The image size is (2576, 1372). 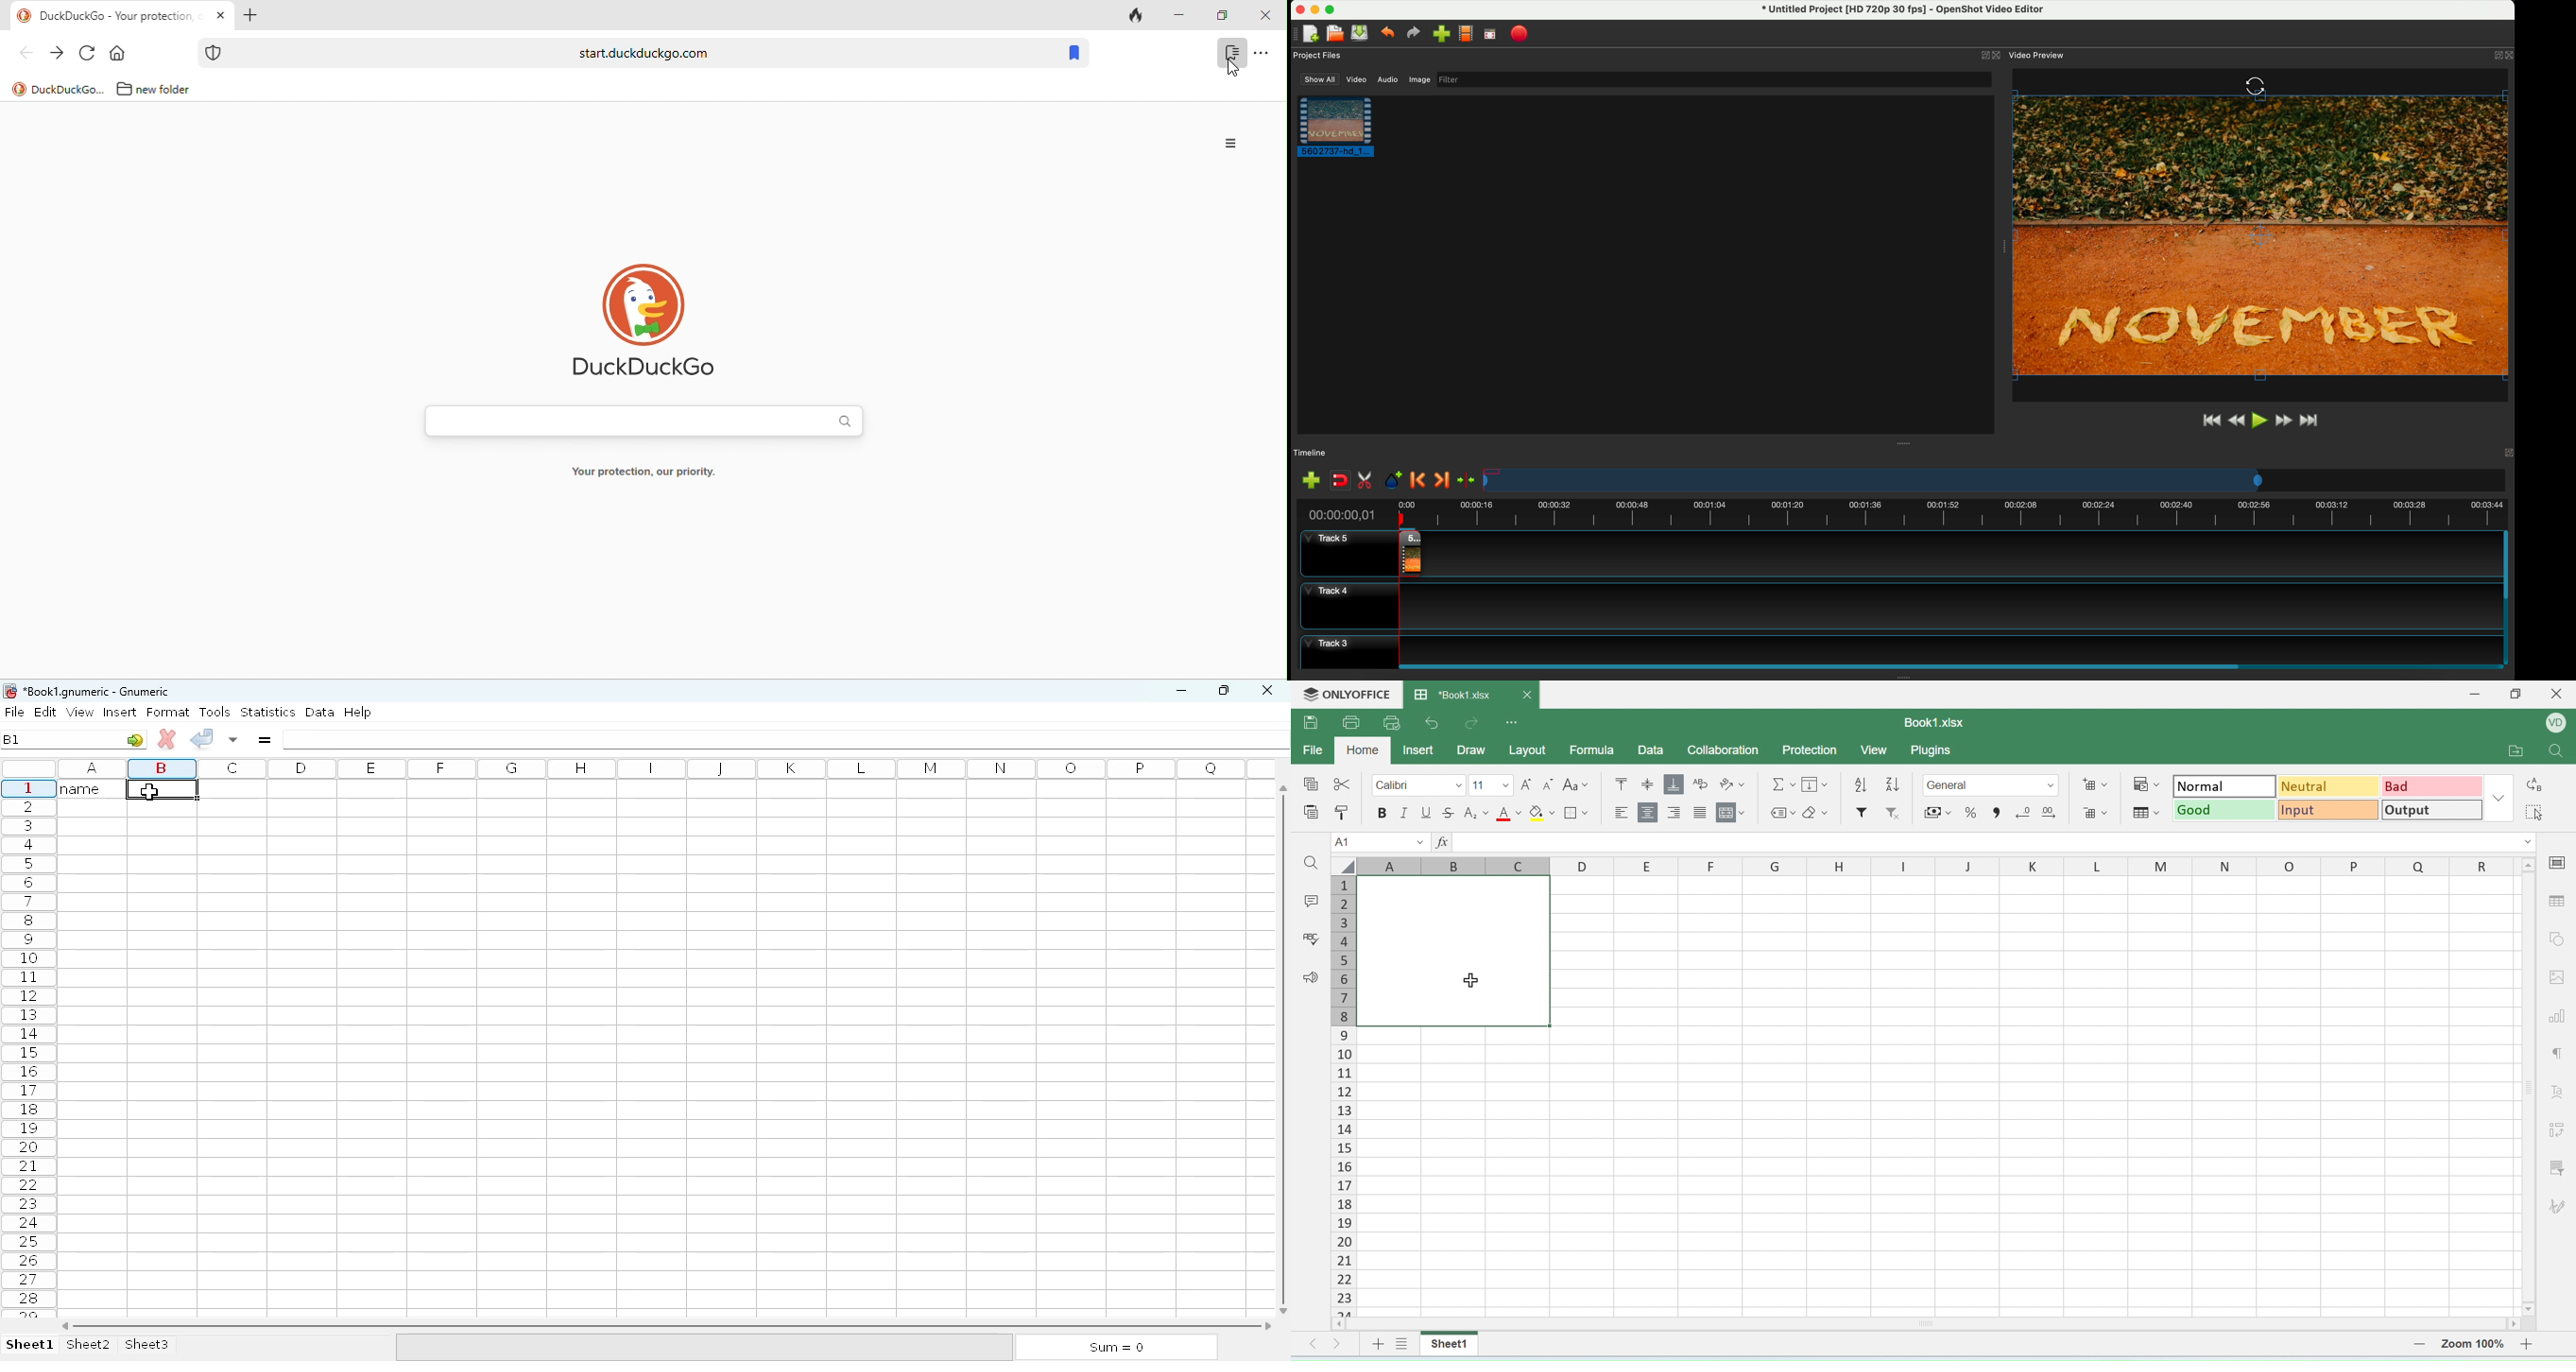 I want to click on percent, so click(x=1974, y=812).